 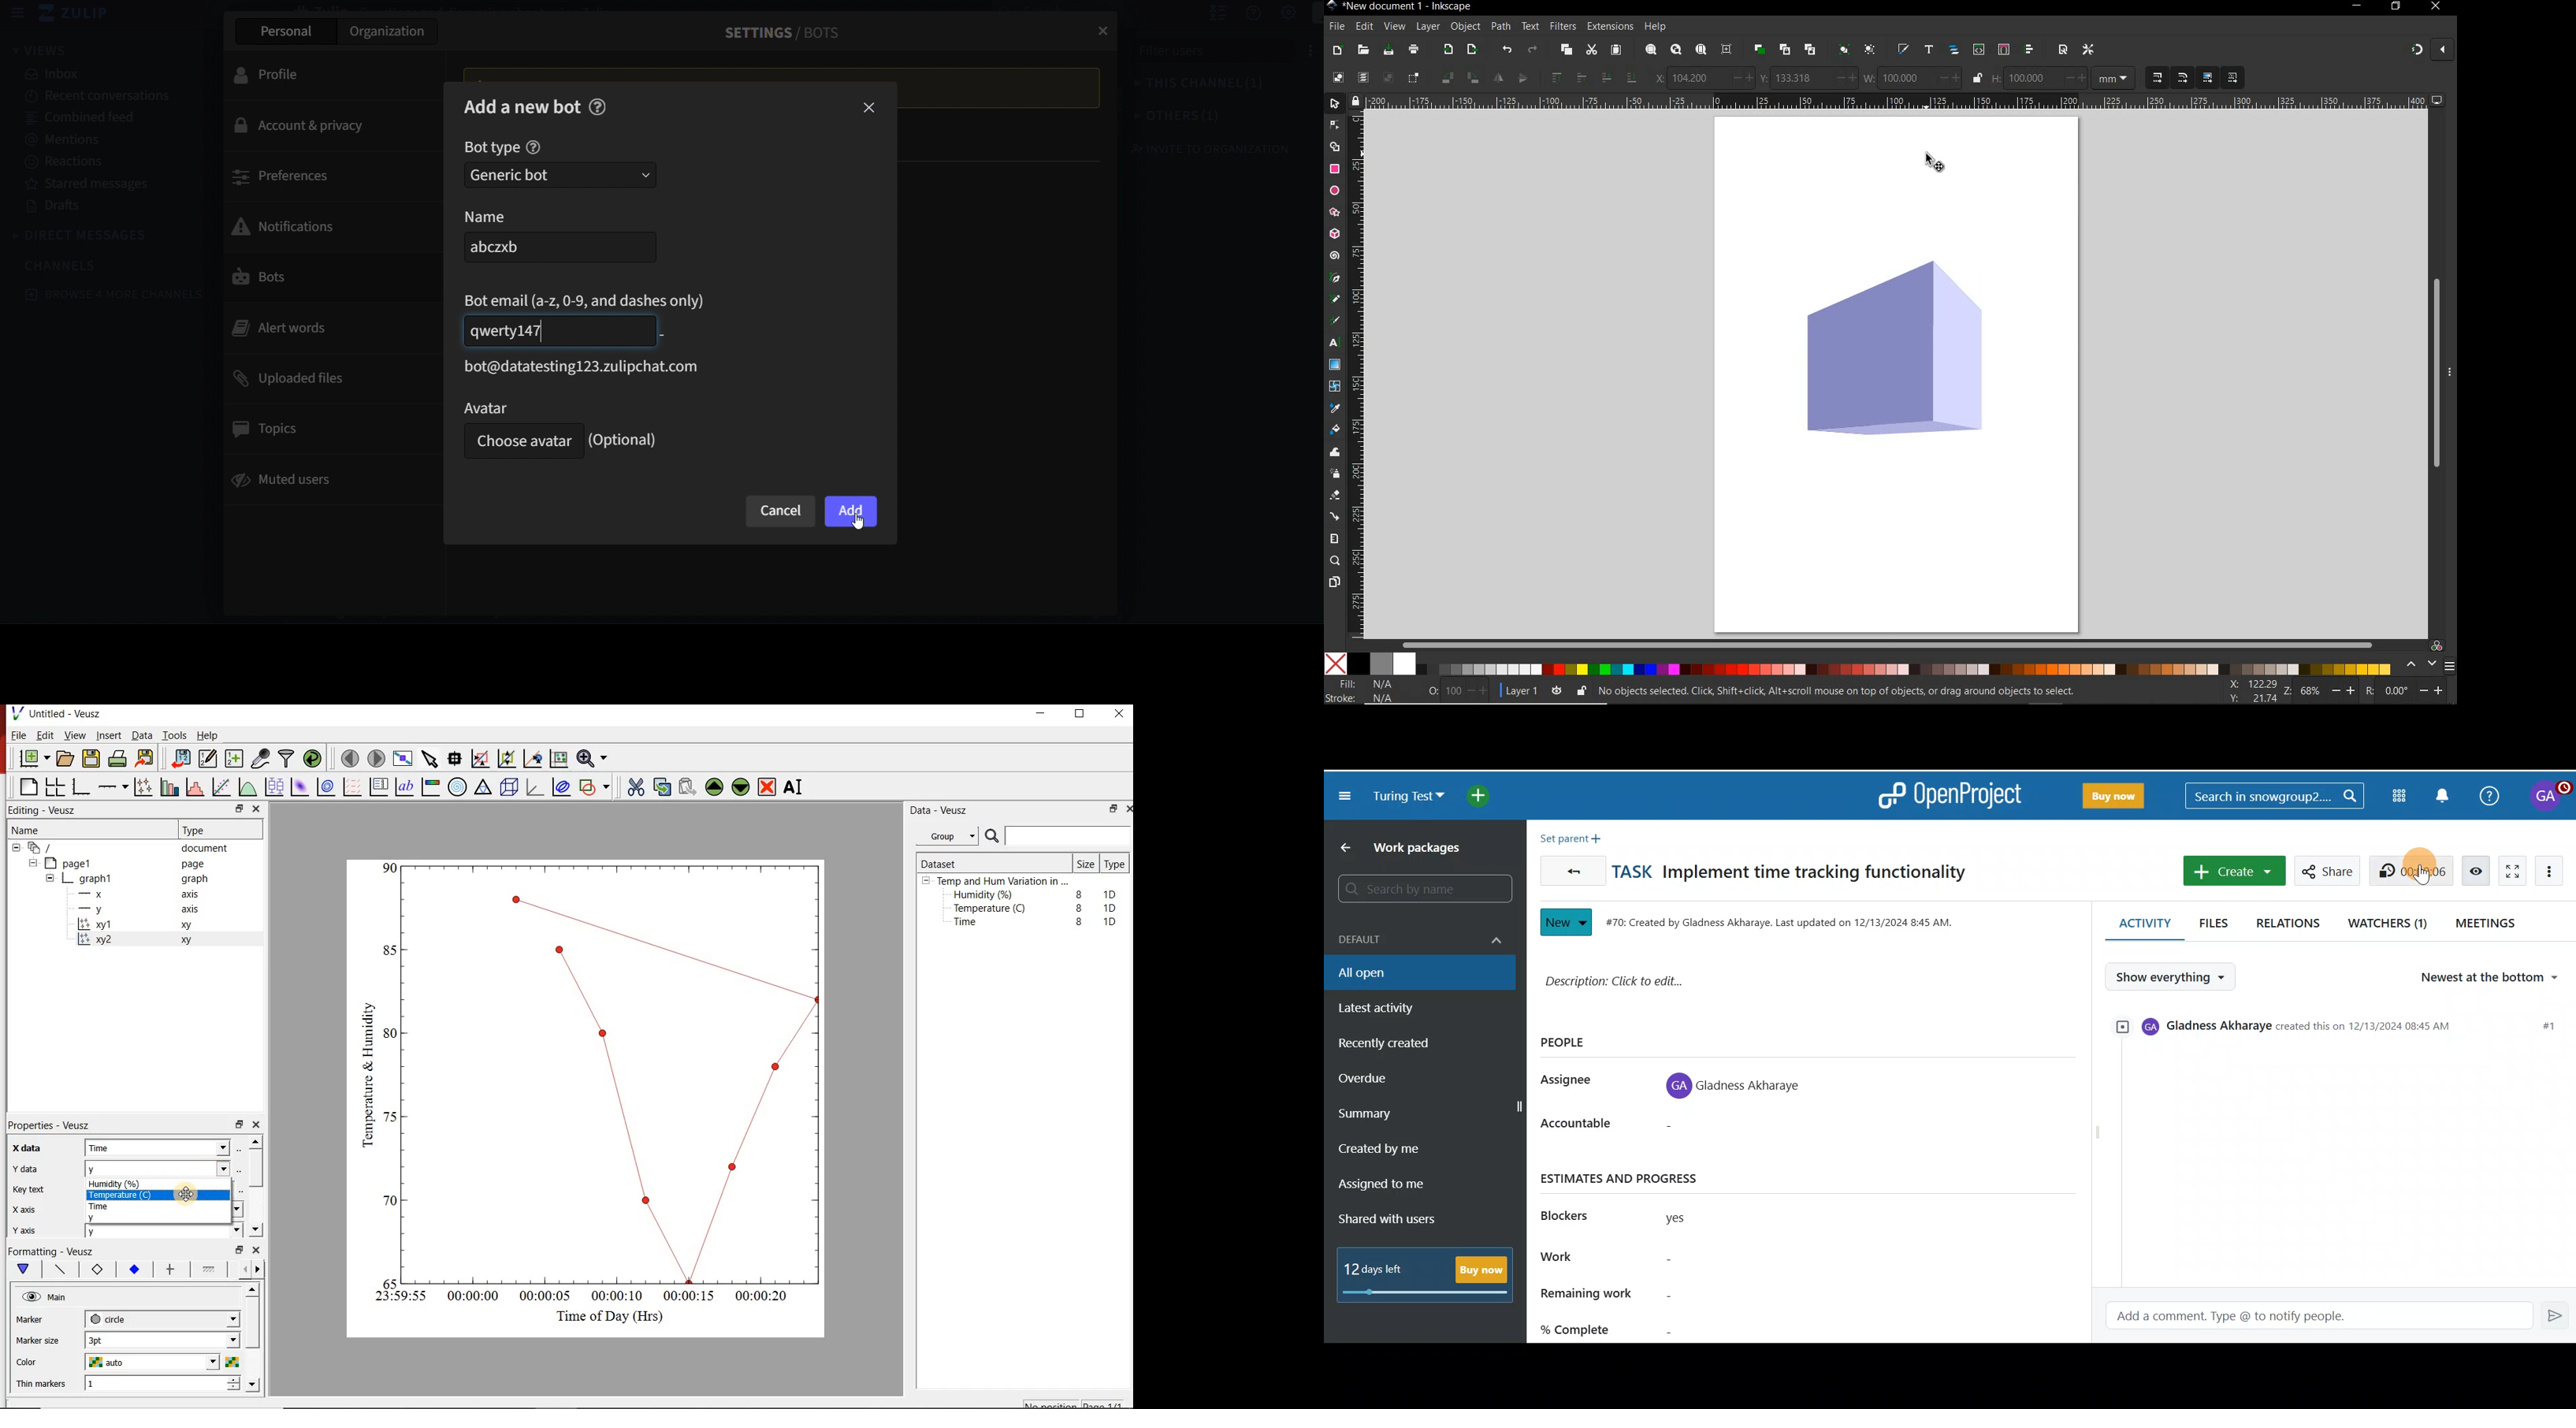 What do you see at coordinates (96, 161) in the screenshot?
I see `reactions` at bounding box center [96, 161].